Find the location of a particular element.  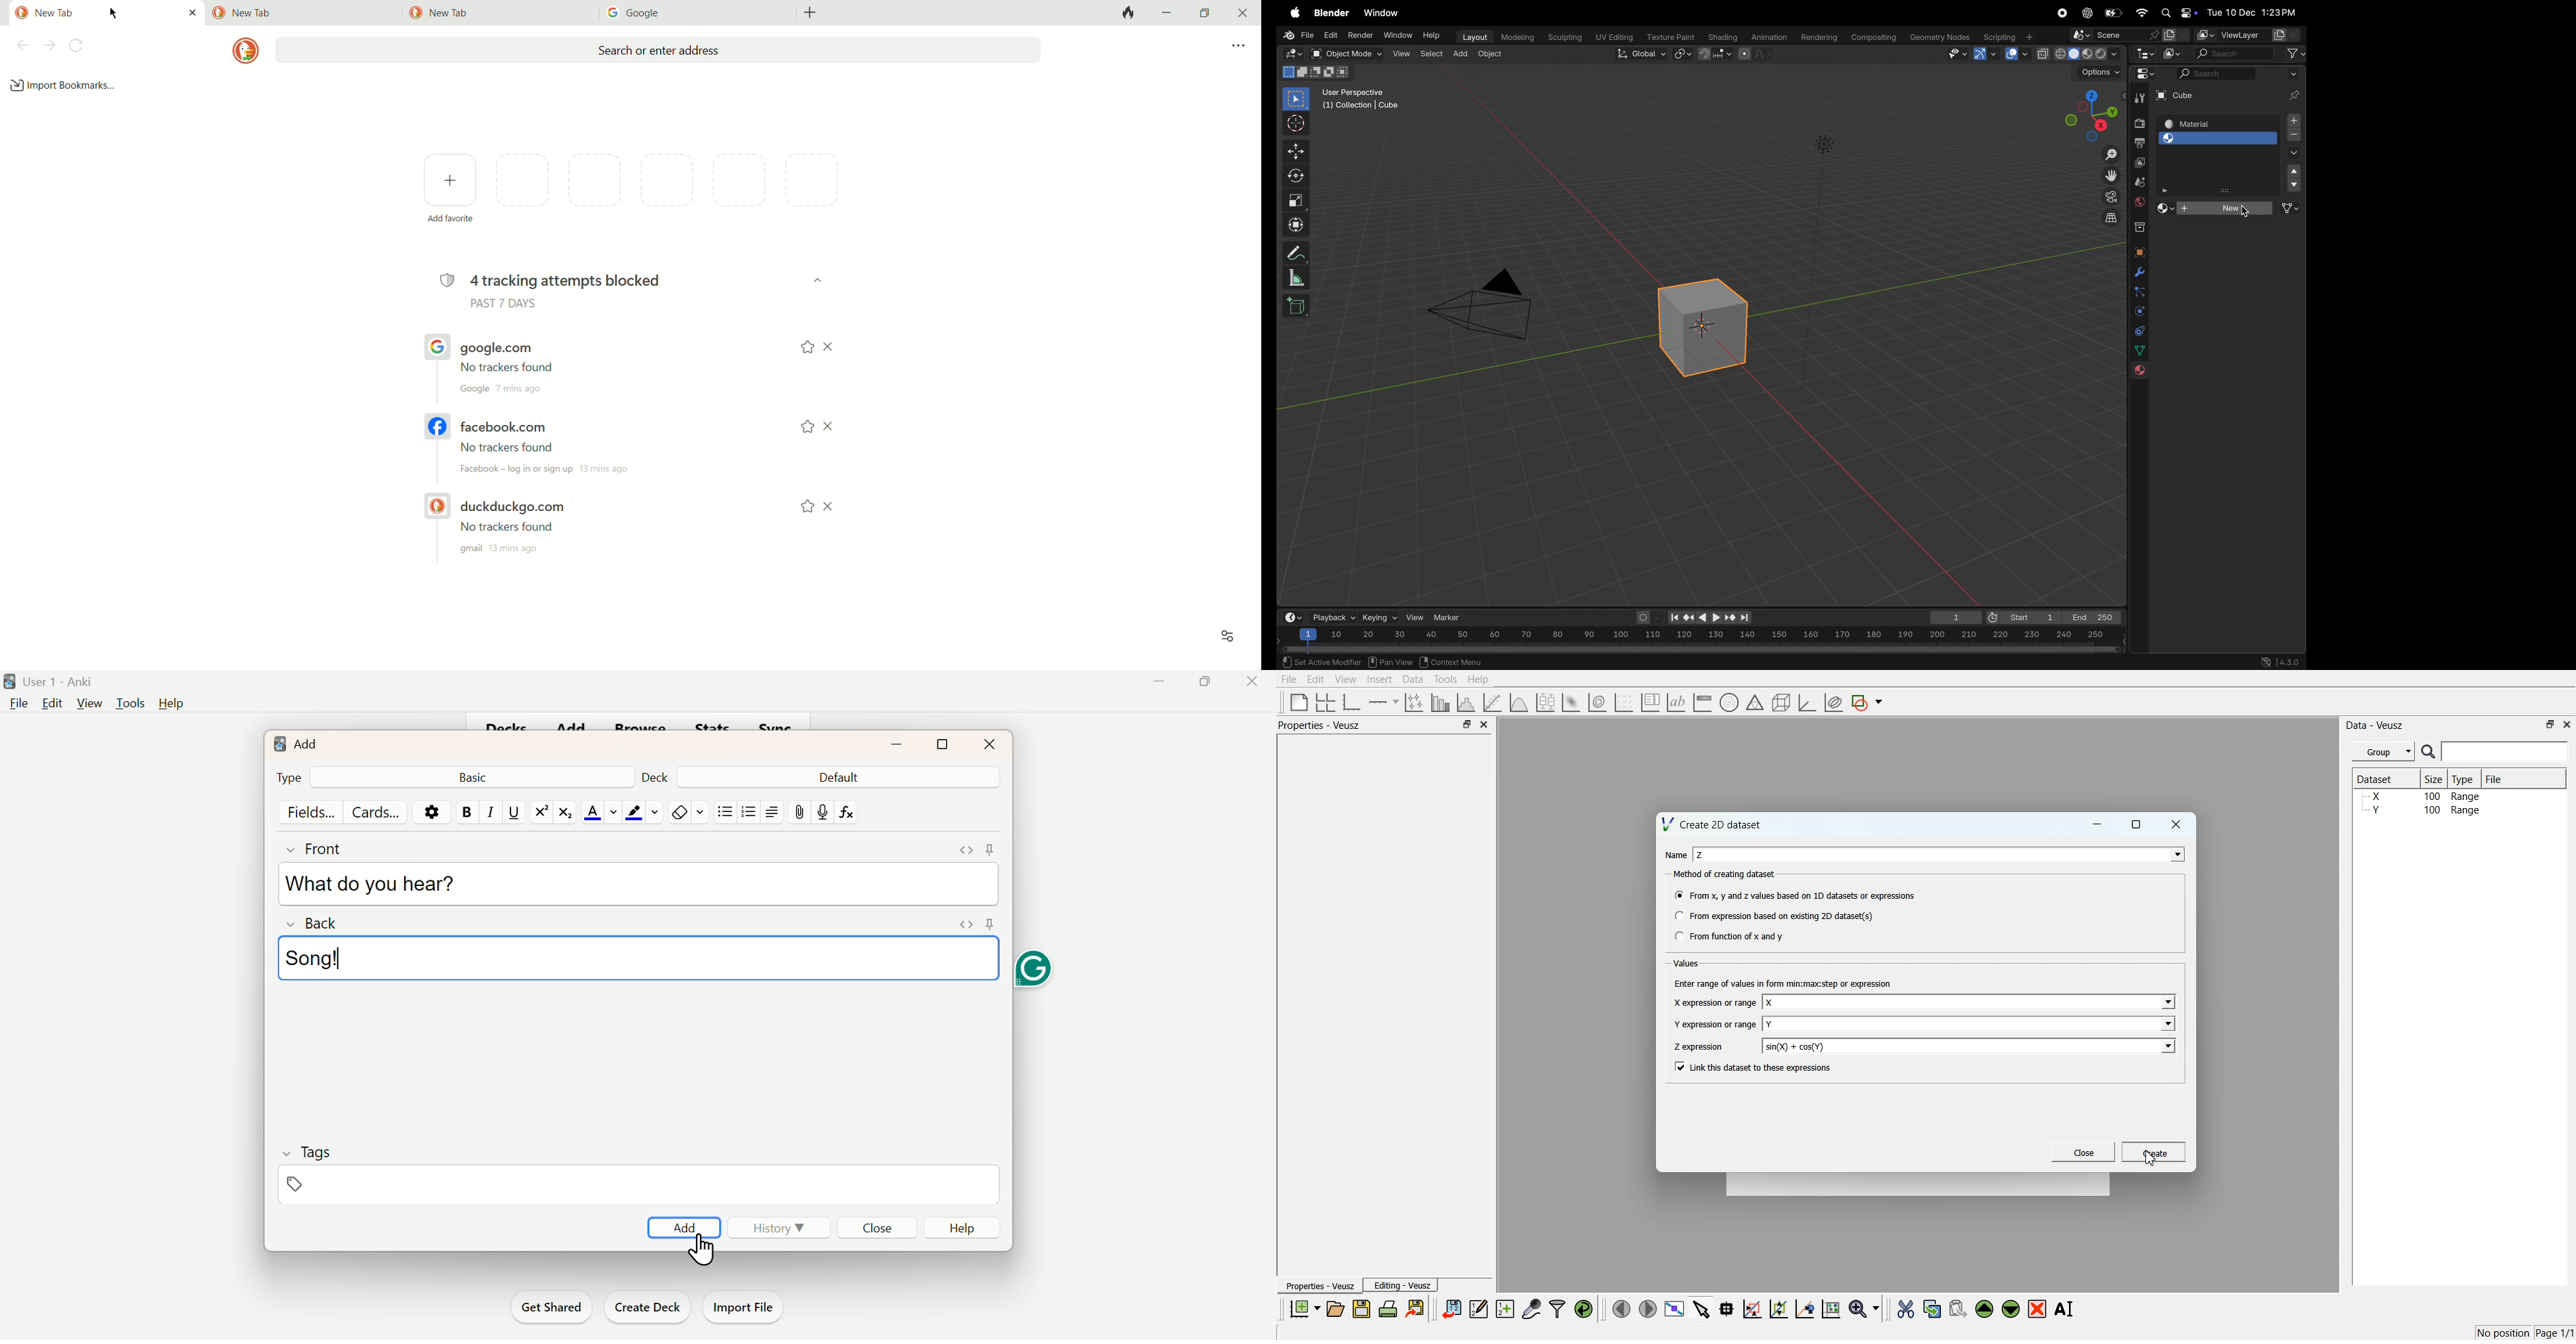

Uv editing is located at coordinates (1611, 35).